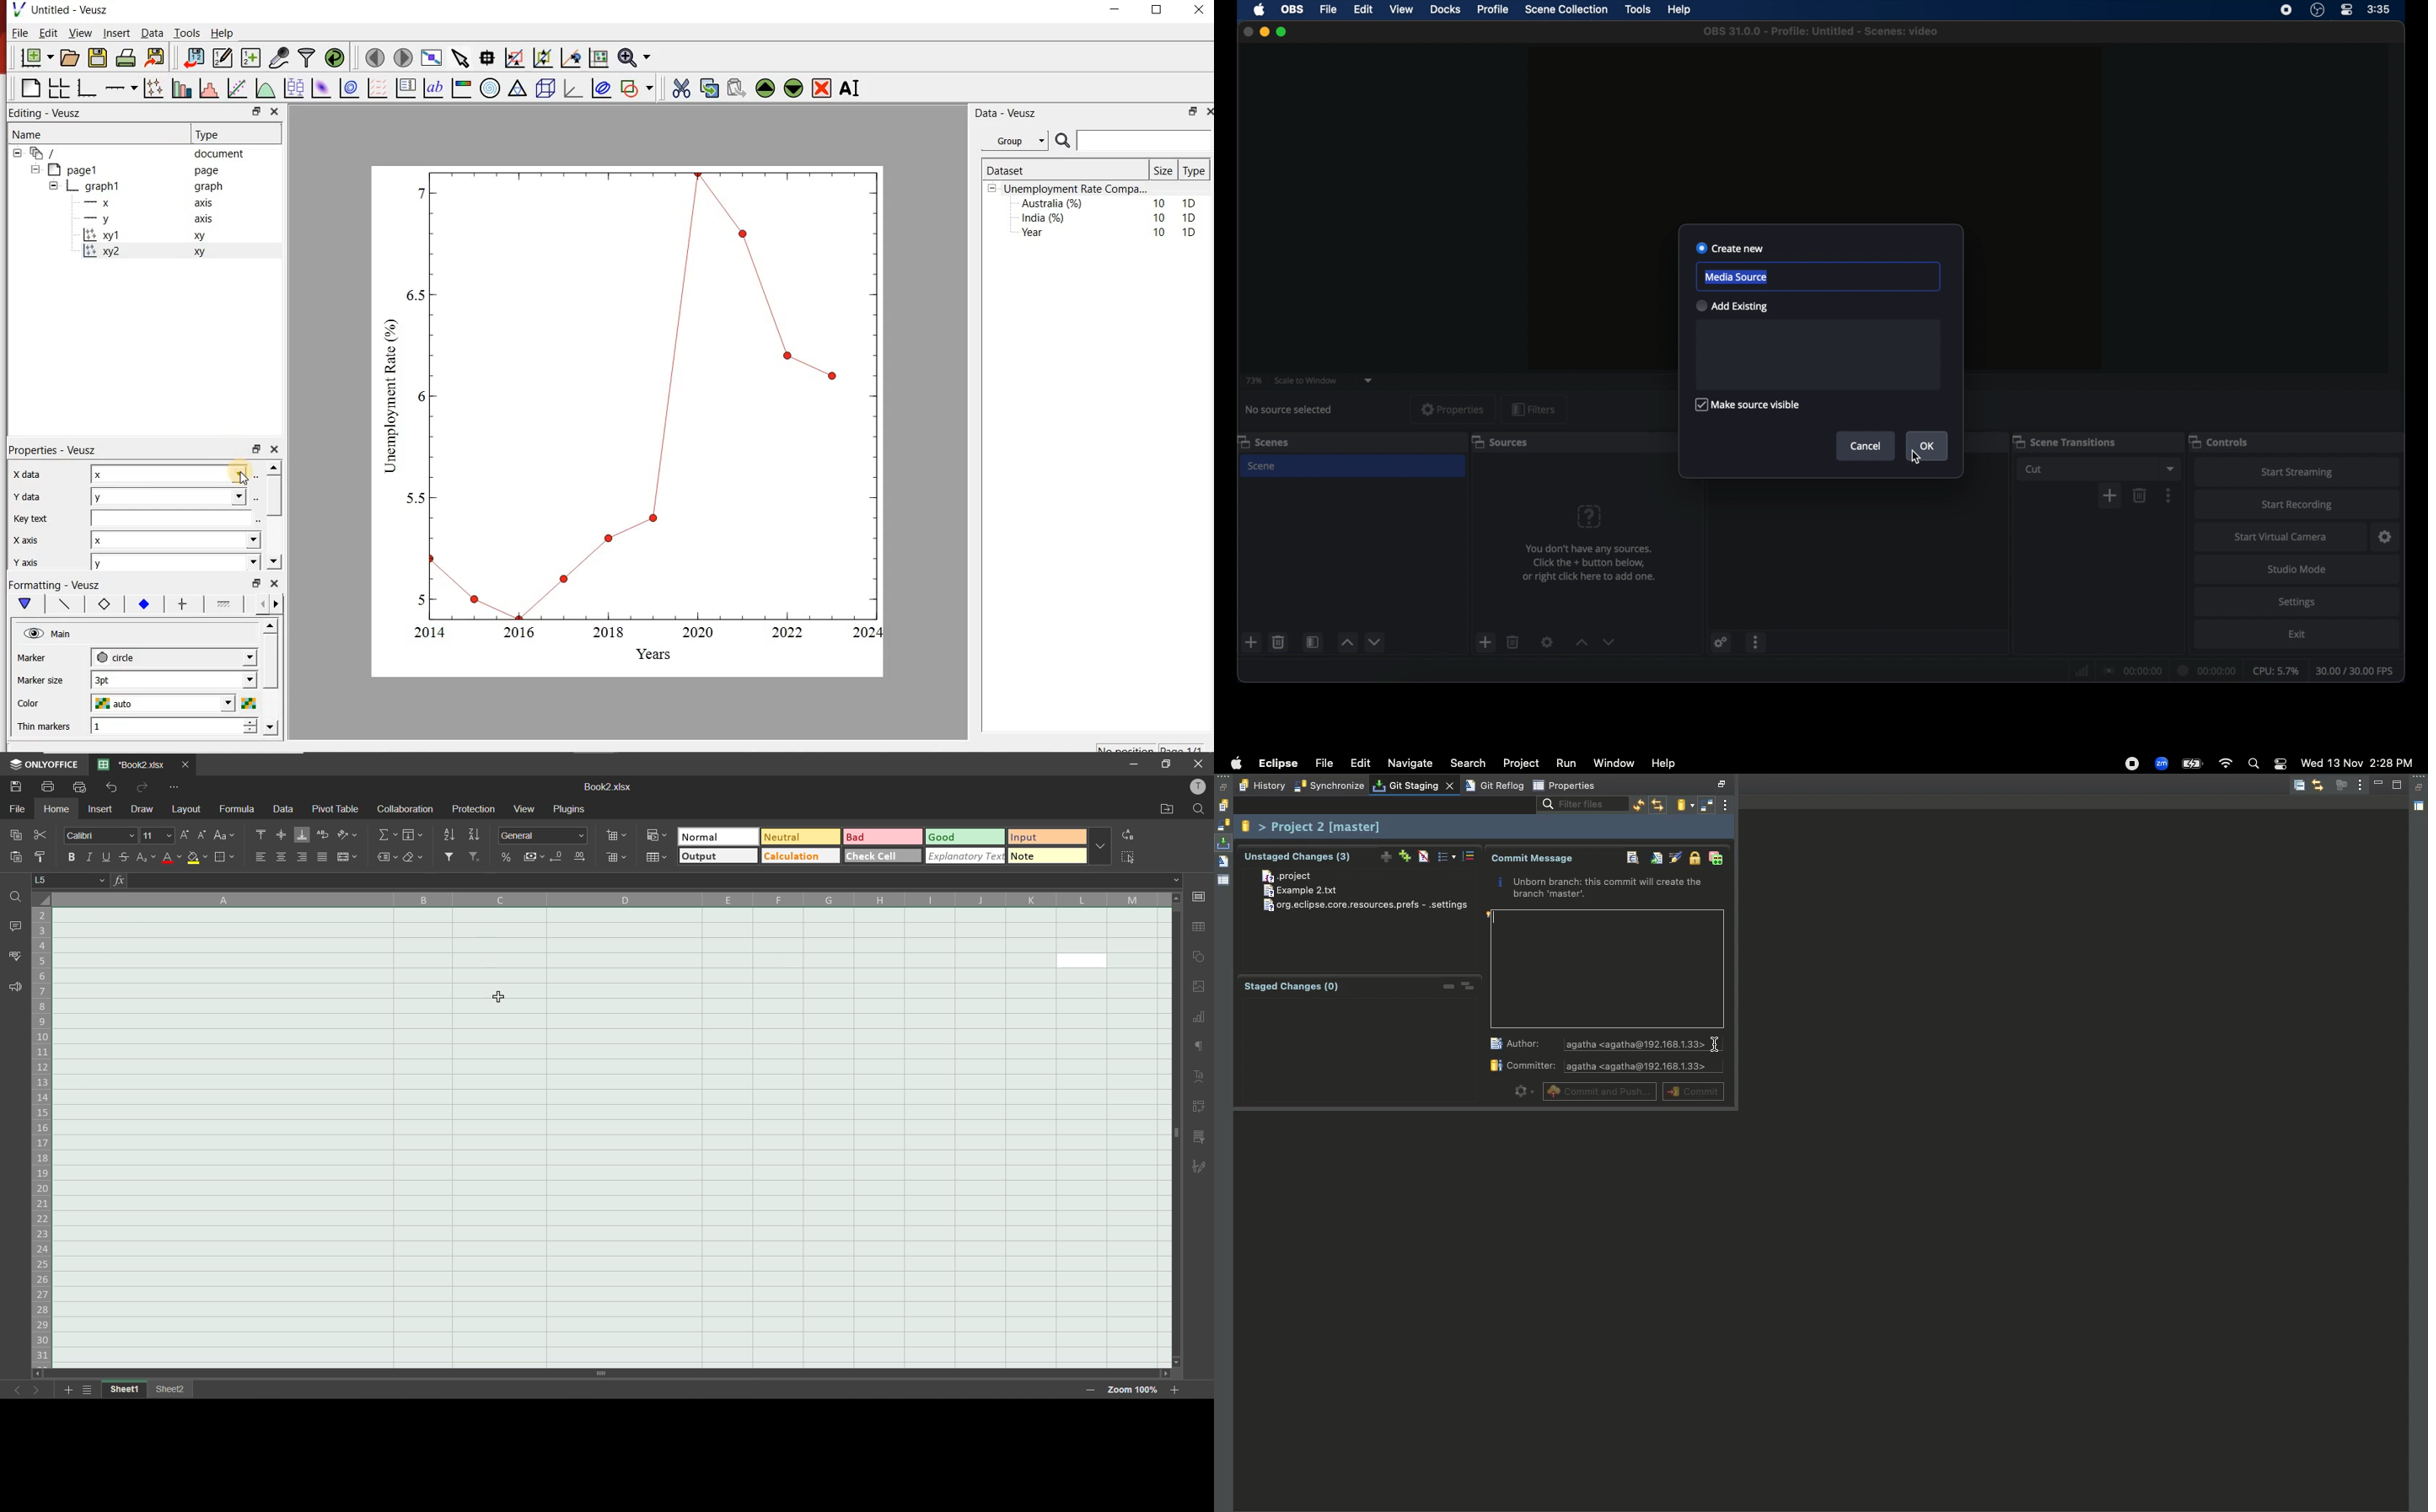  What do you see at coordinates (236, 88) in the screenshot?
I see `fit a function` at bounding box center [236, 88].